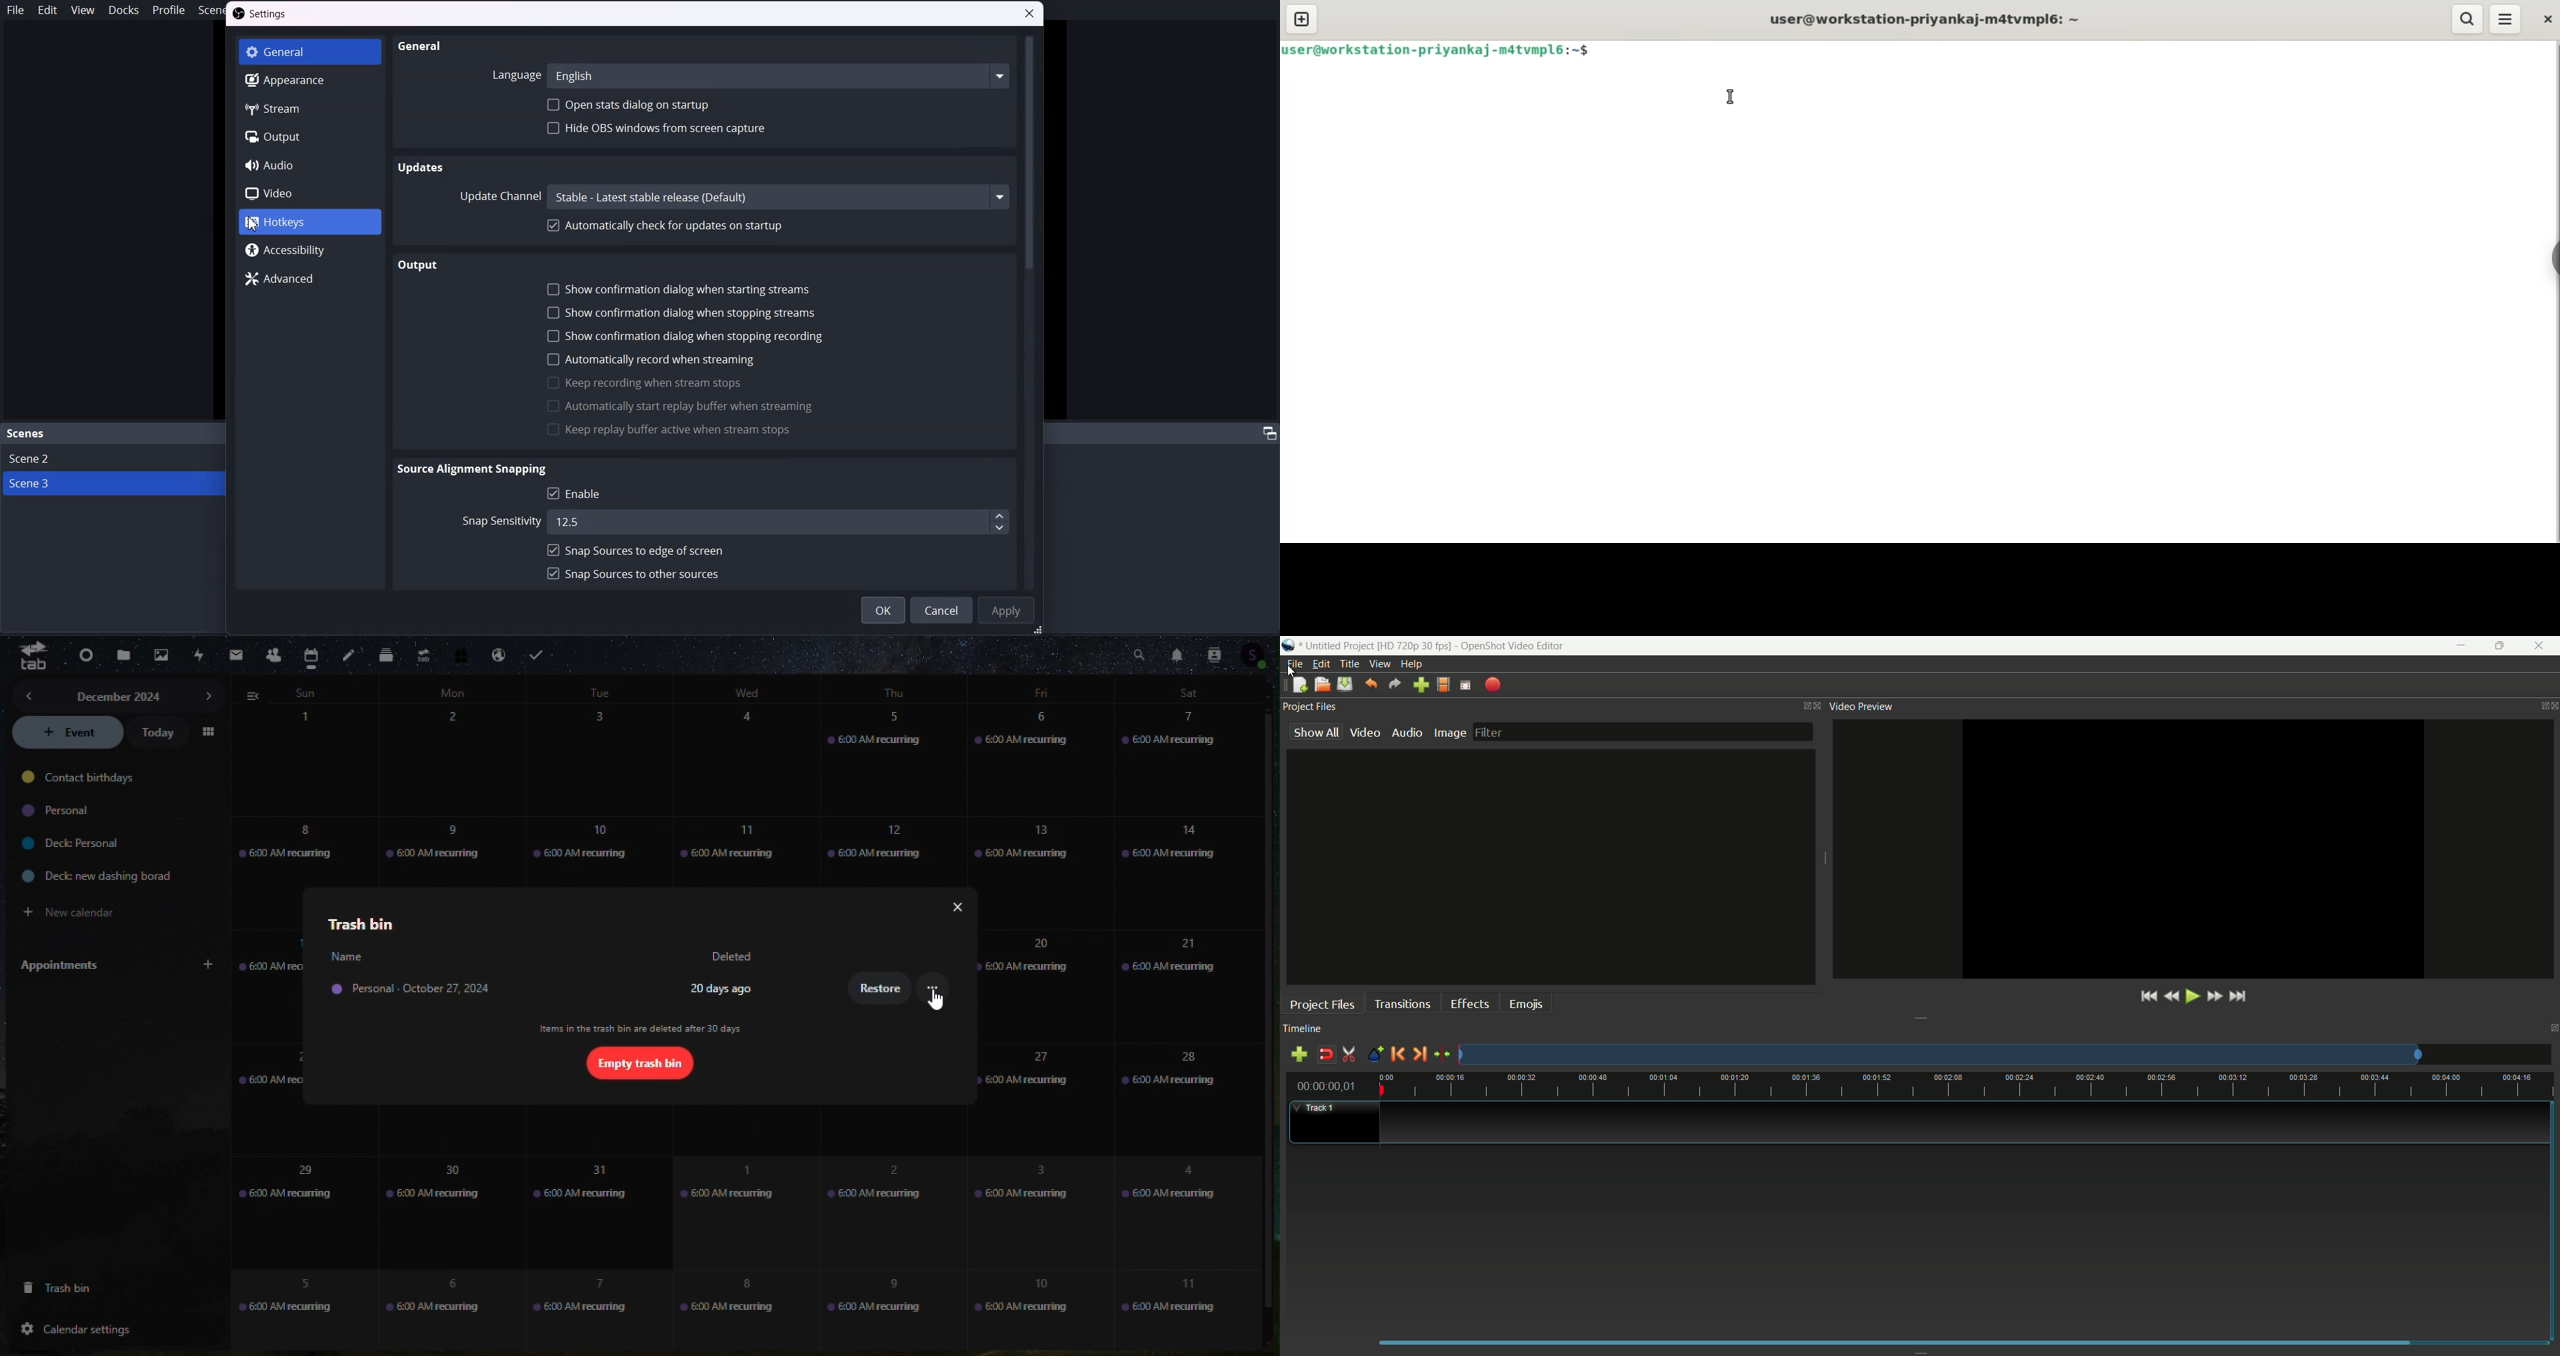 The width and height of the screenshot is (2576, 1372). What do you see at coordinates (435, 1305) in the screenshot?
I see `6` at bounding box center [435, 1305].